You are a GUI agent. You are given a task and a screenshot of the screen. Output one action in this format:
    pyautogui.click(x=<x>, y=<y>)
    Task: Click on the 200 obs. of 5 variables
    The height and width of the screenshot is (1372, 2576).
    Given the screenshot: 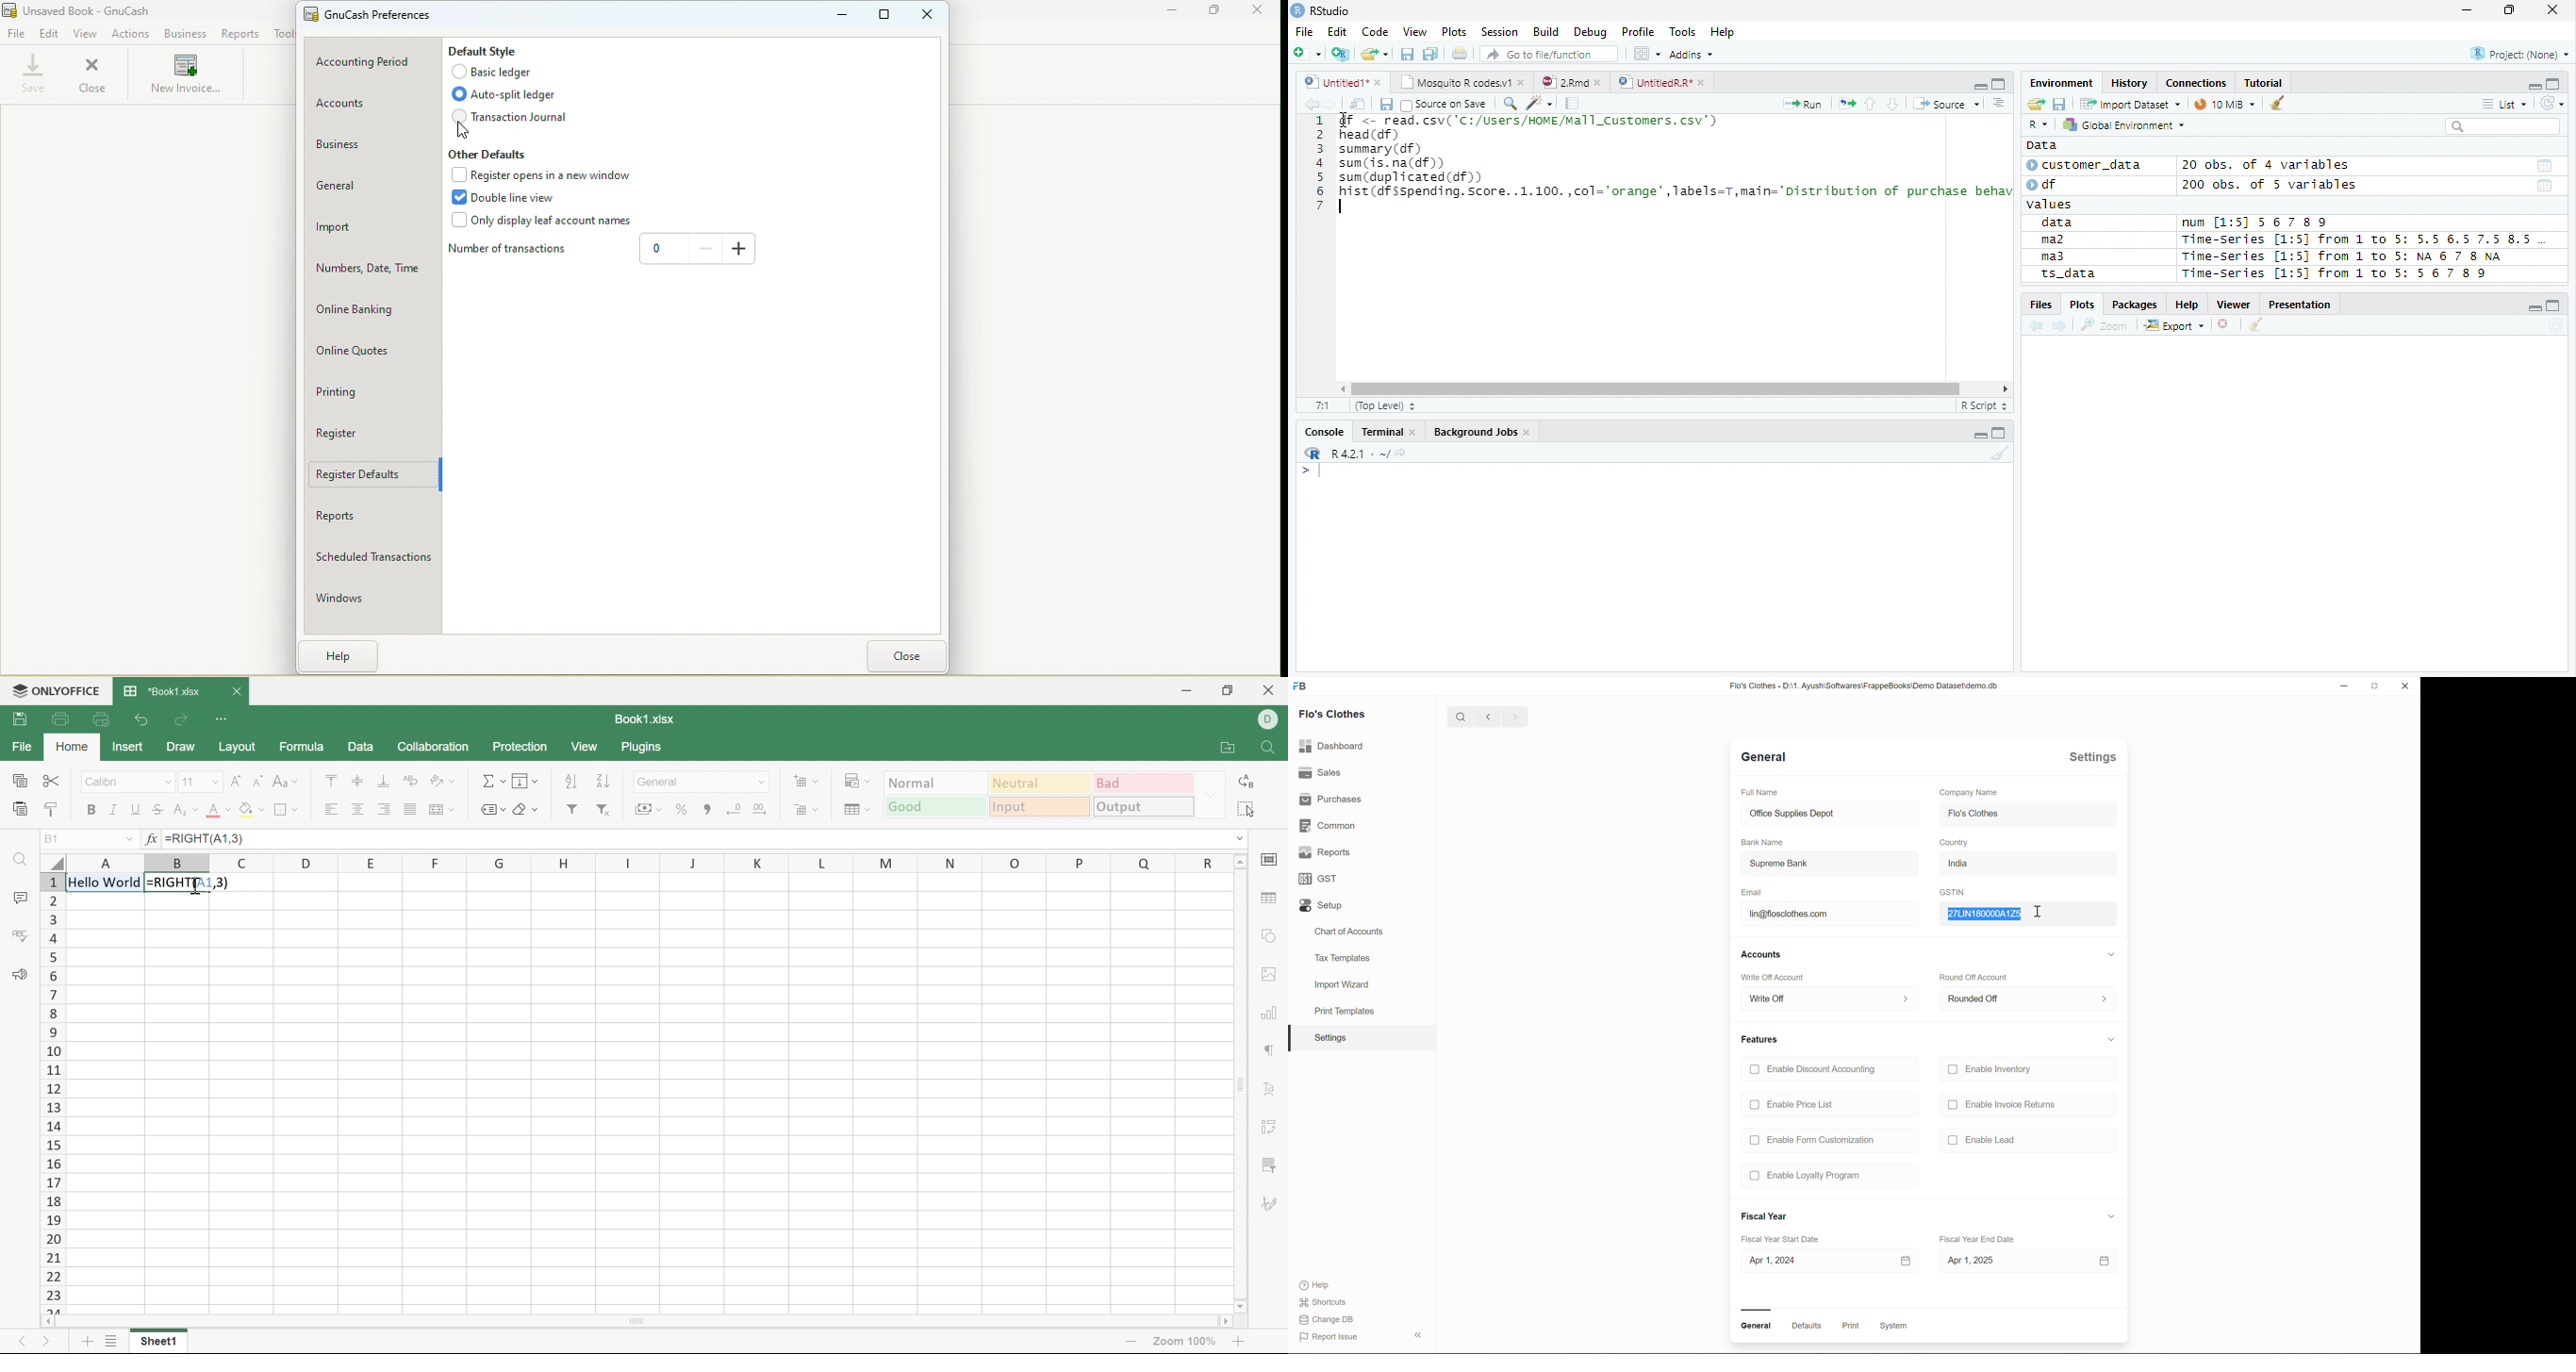 What is the action you would take?
    pyautogui.click(x=2267, y=187)
    